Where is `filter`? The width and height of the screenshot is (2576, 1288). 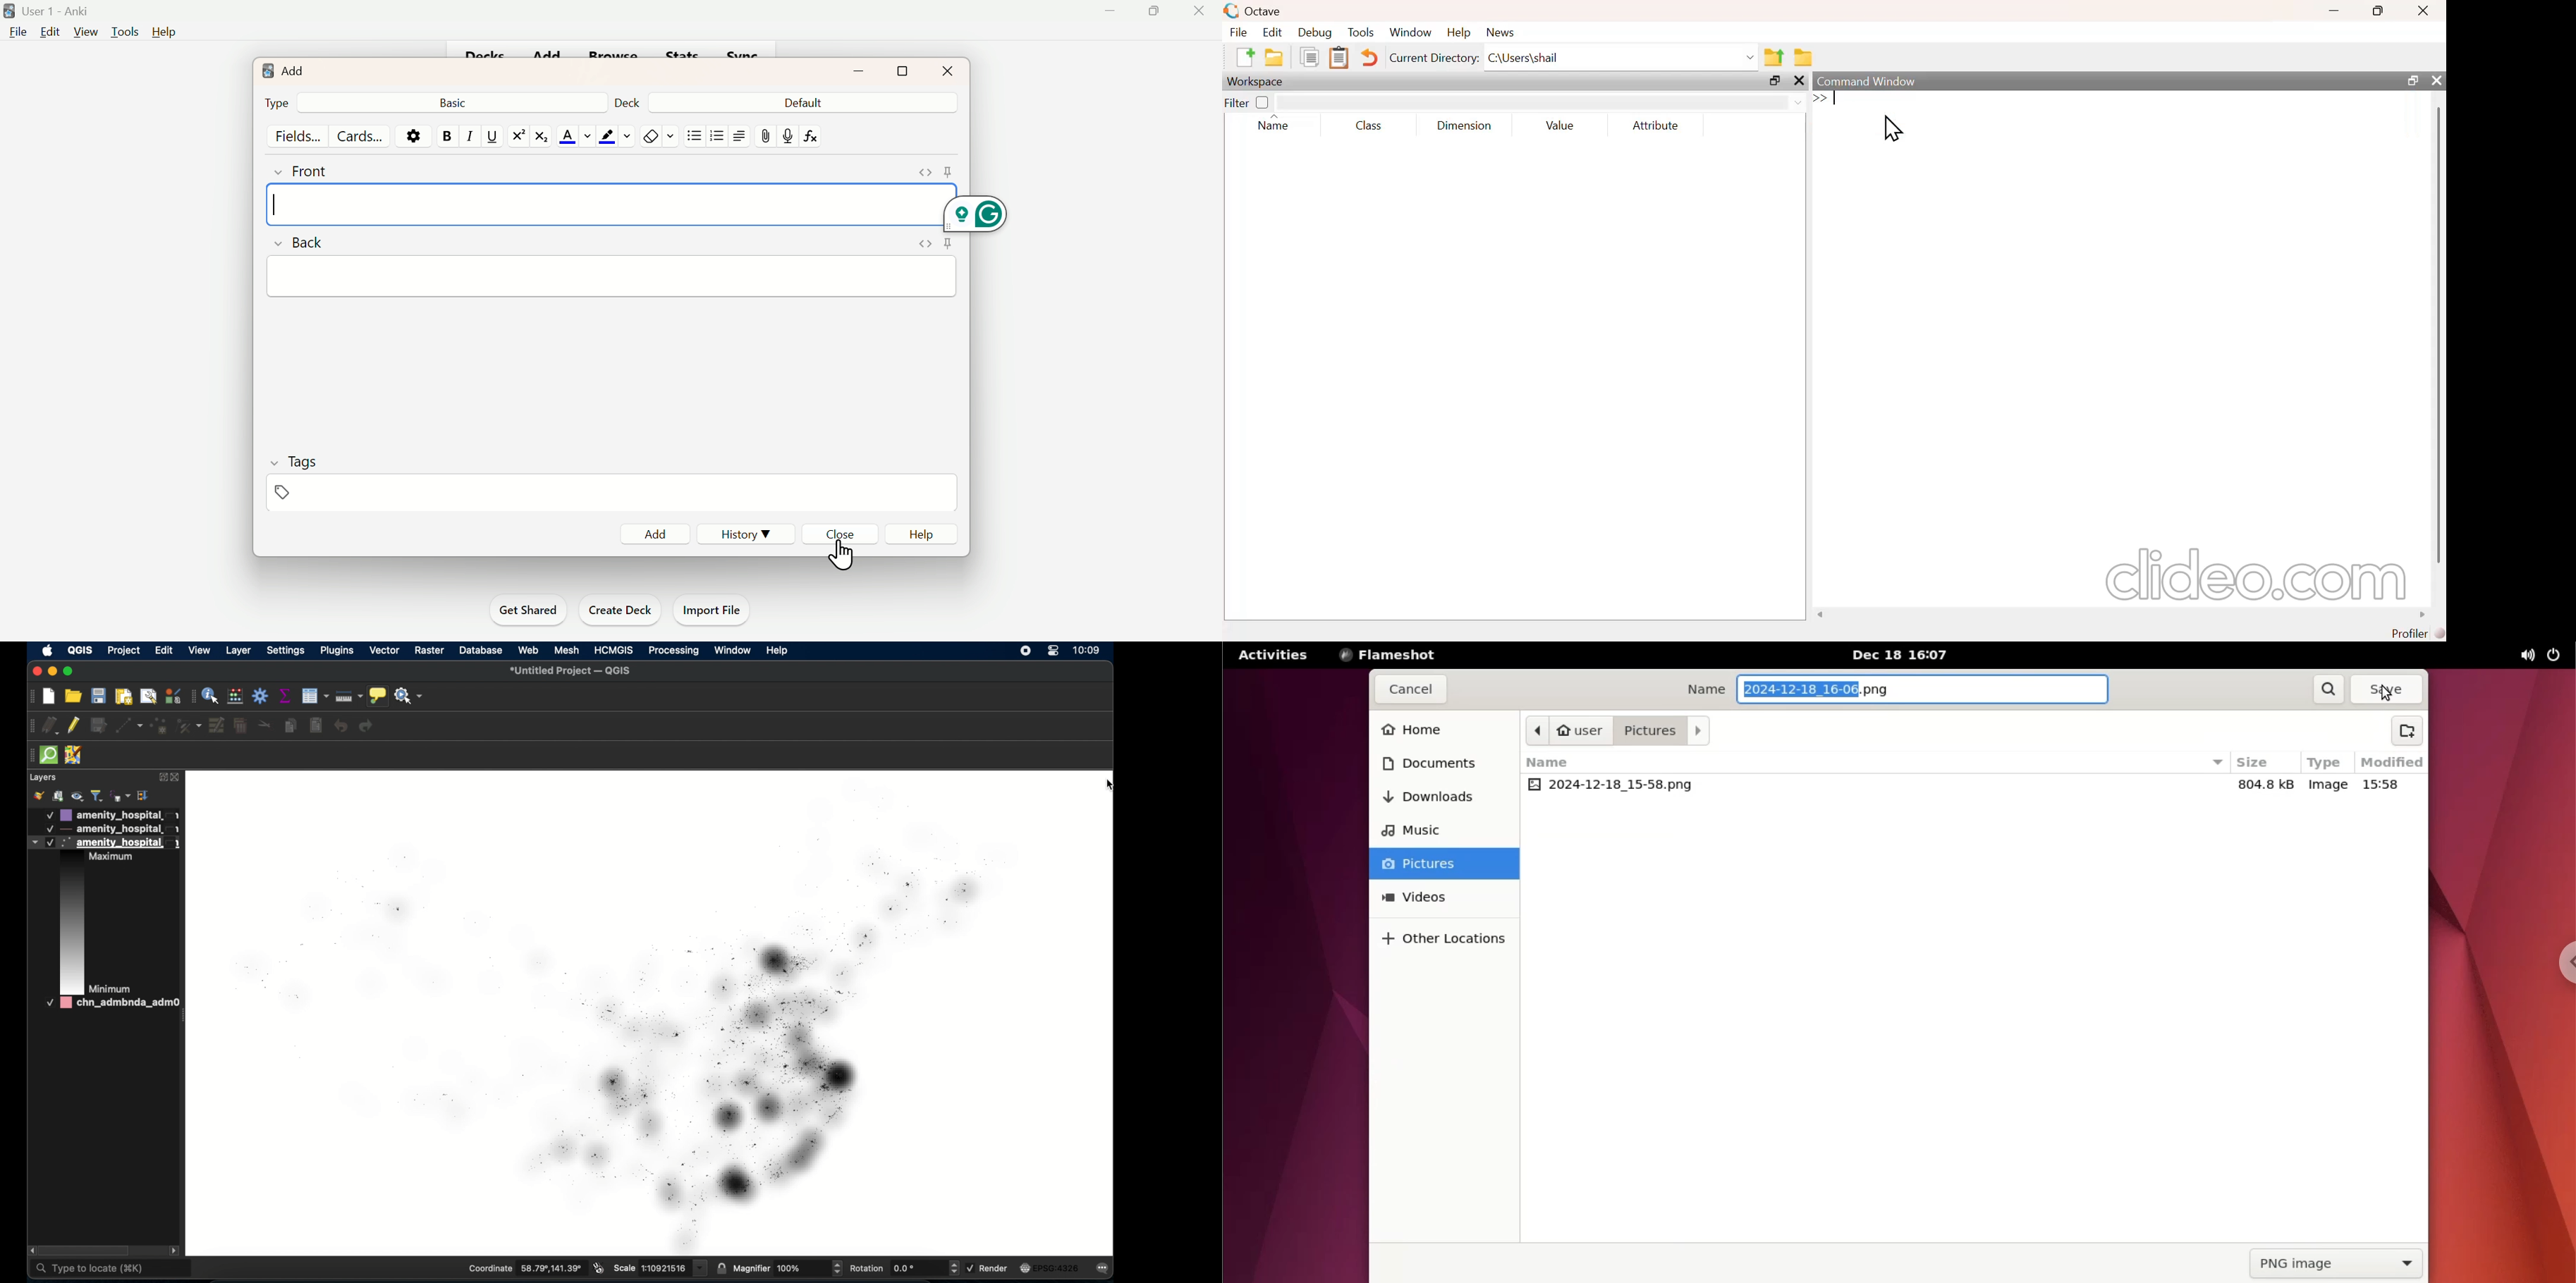
filter is located at coordinates (1248, 102).